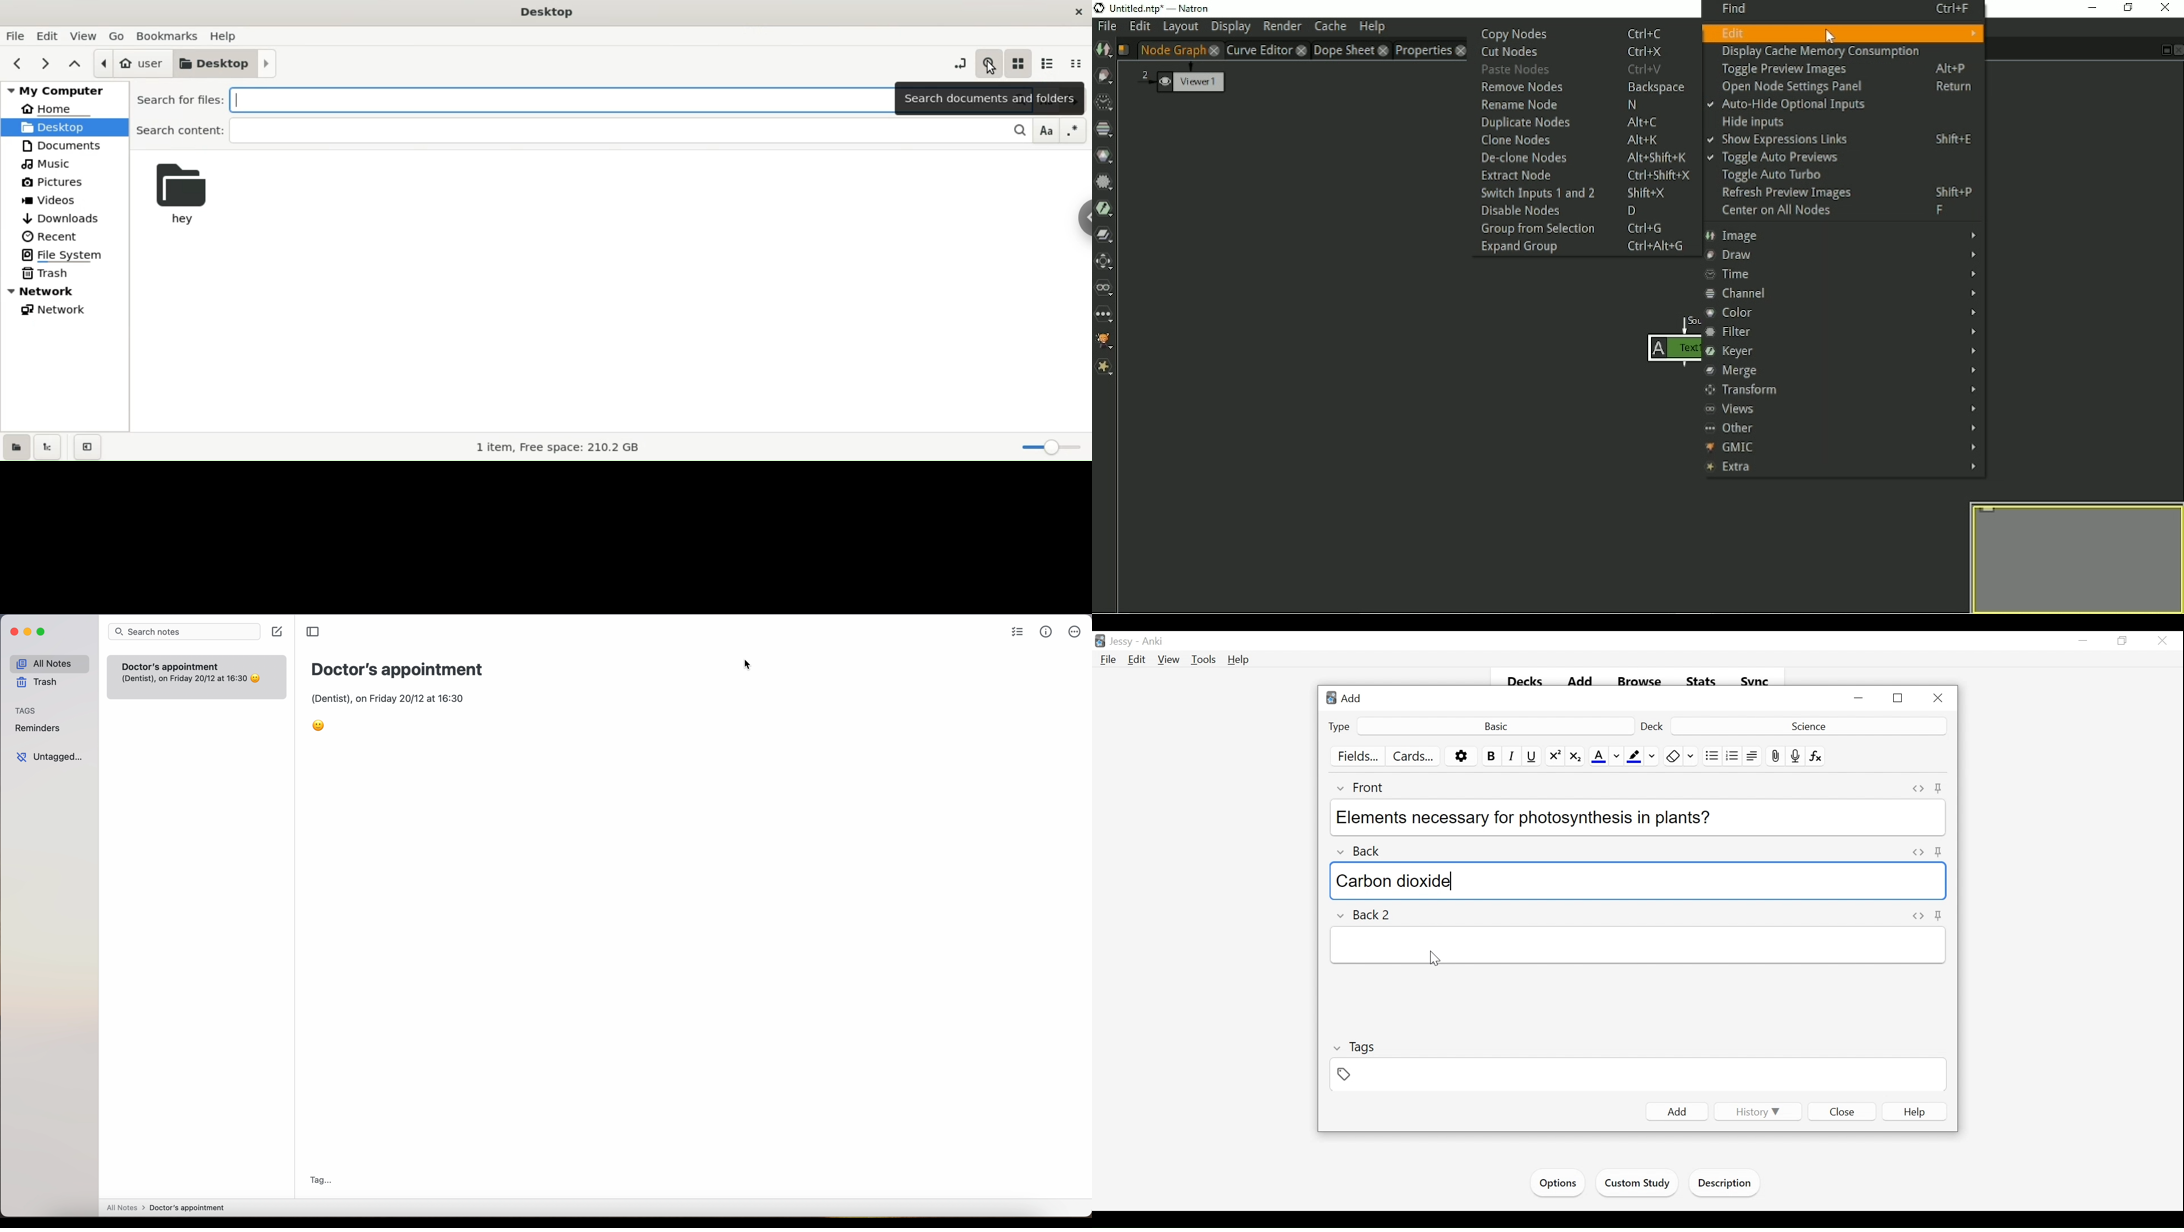 The height and width of the screenshot is (1232, 2184). Describe the element at coordinates (1843, 1111) in the screenshot. I see `Close` at that location.